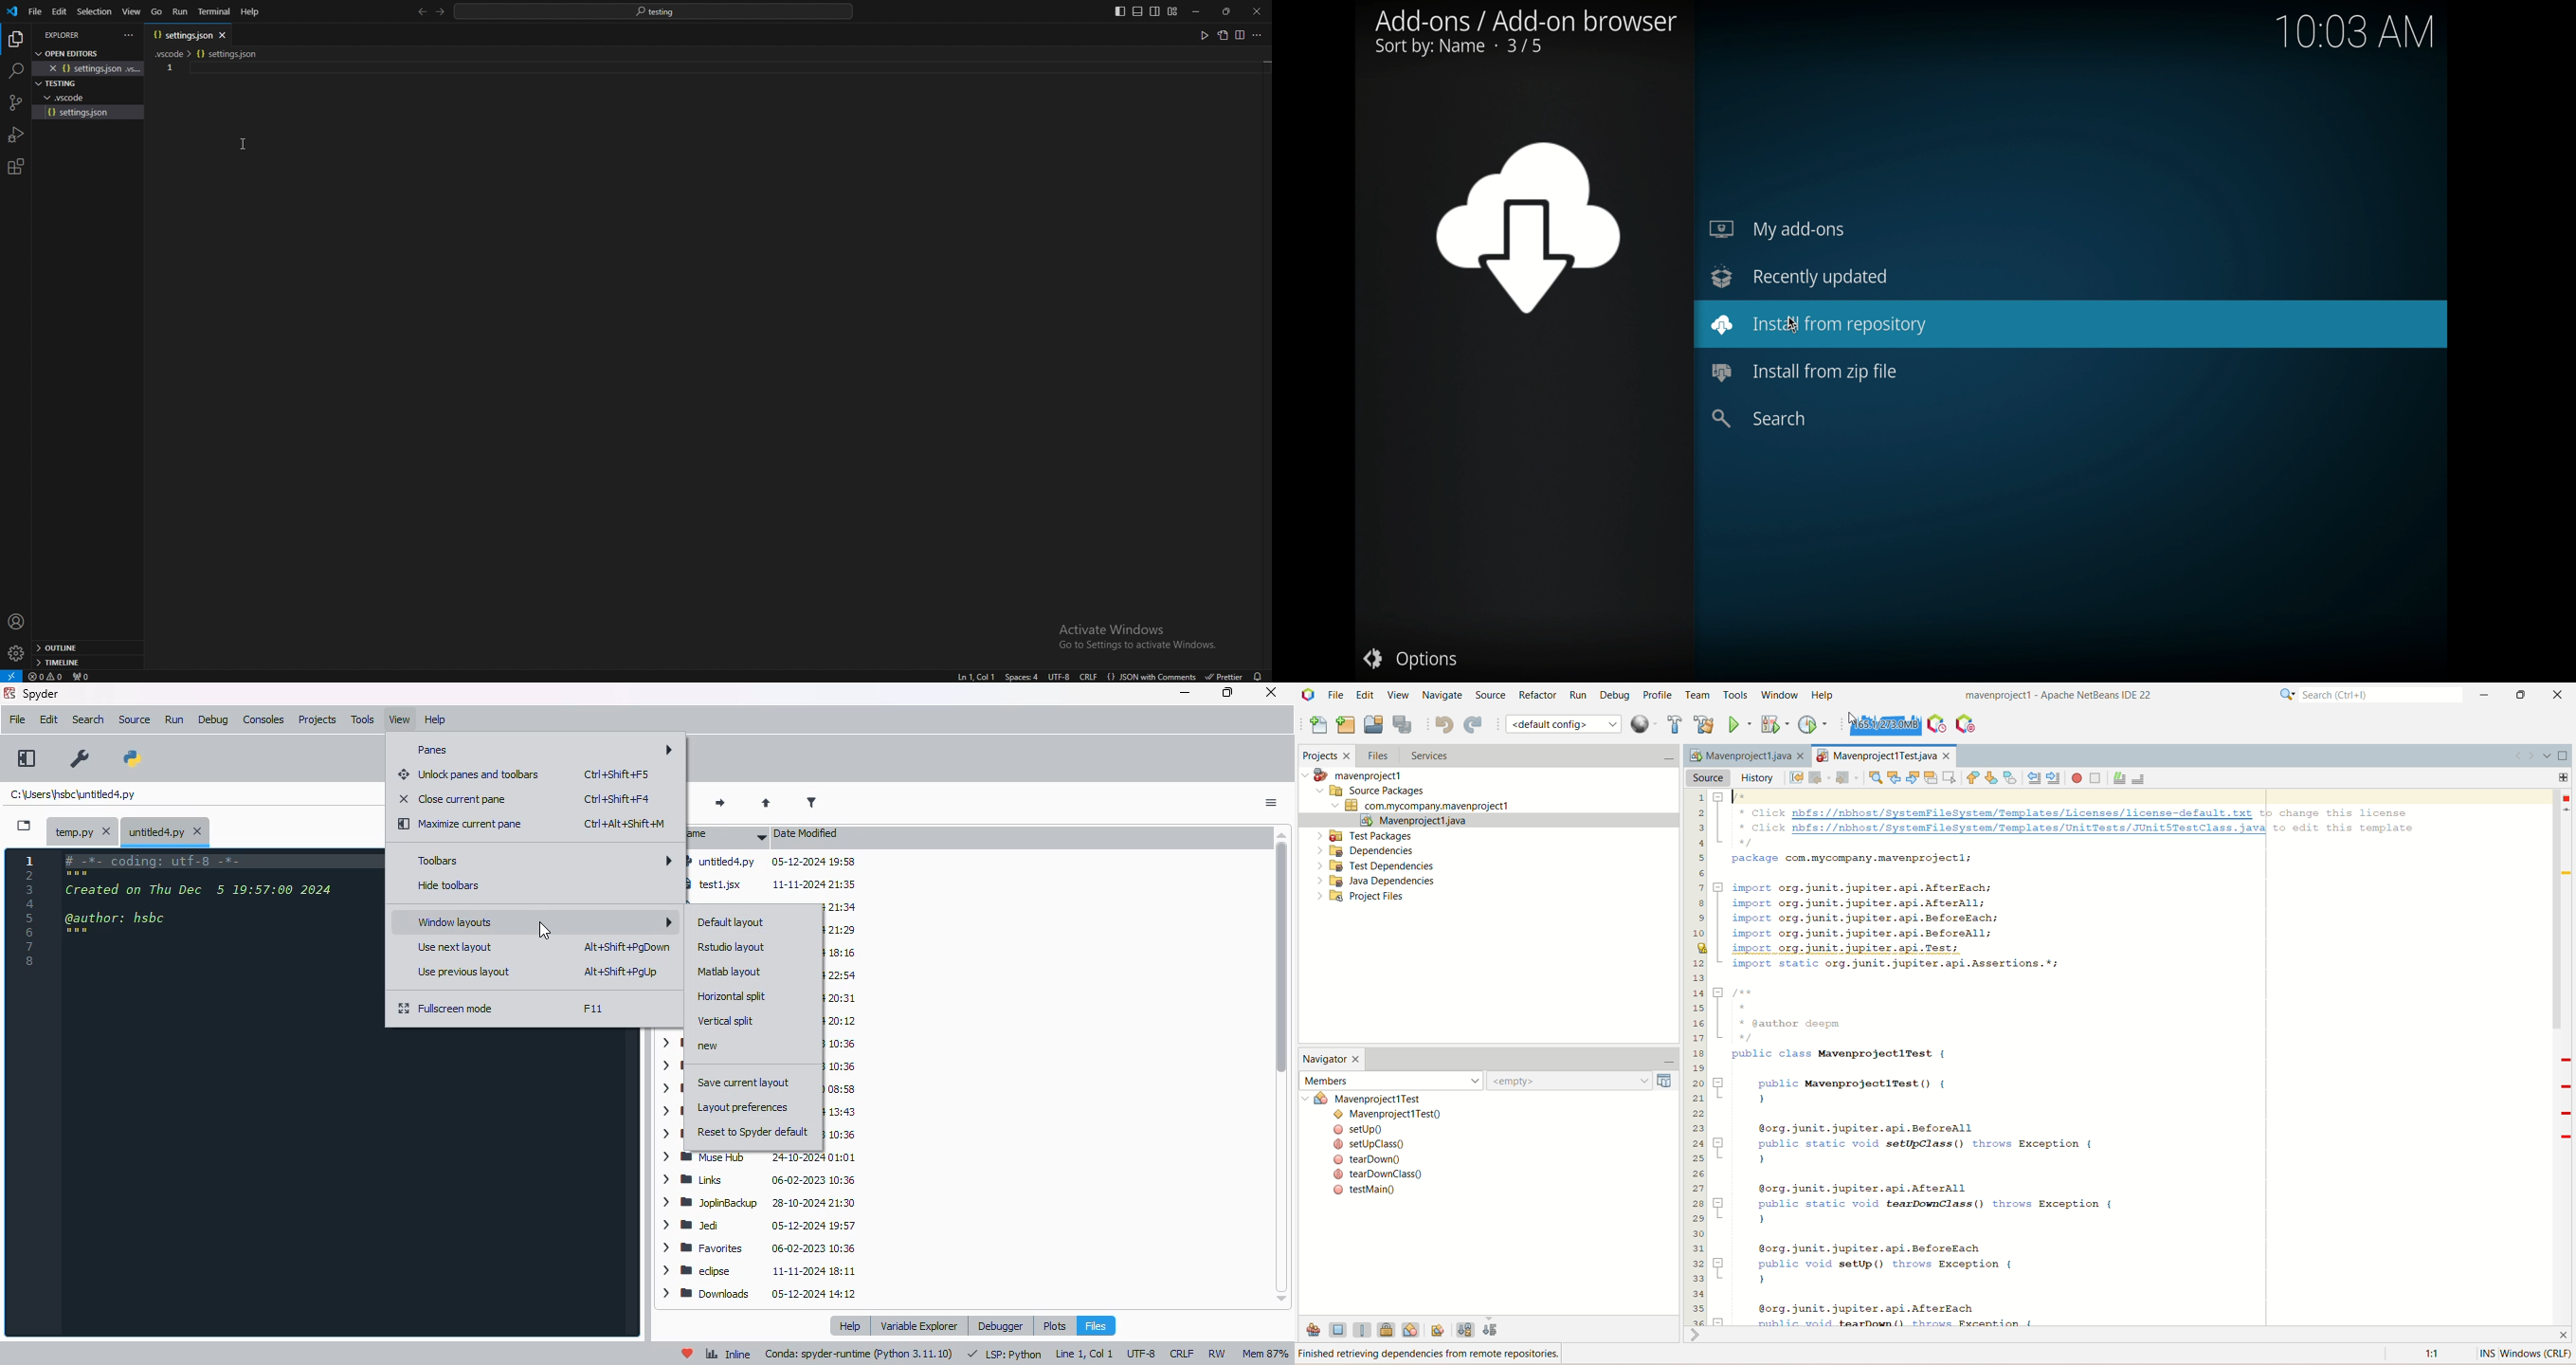  What do you see at coordinates (975, 676) in the screenshot?
I see `go to line/column` at bounding box center [975, 676].